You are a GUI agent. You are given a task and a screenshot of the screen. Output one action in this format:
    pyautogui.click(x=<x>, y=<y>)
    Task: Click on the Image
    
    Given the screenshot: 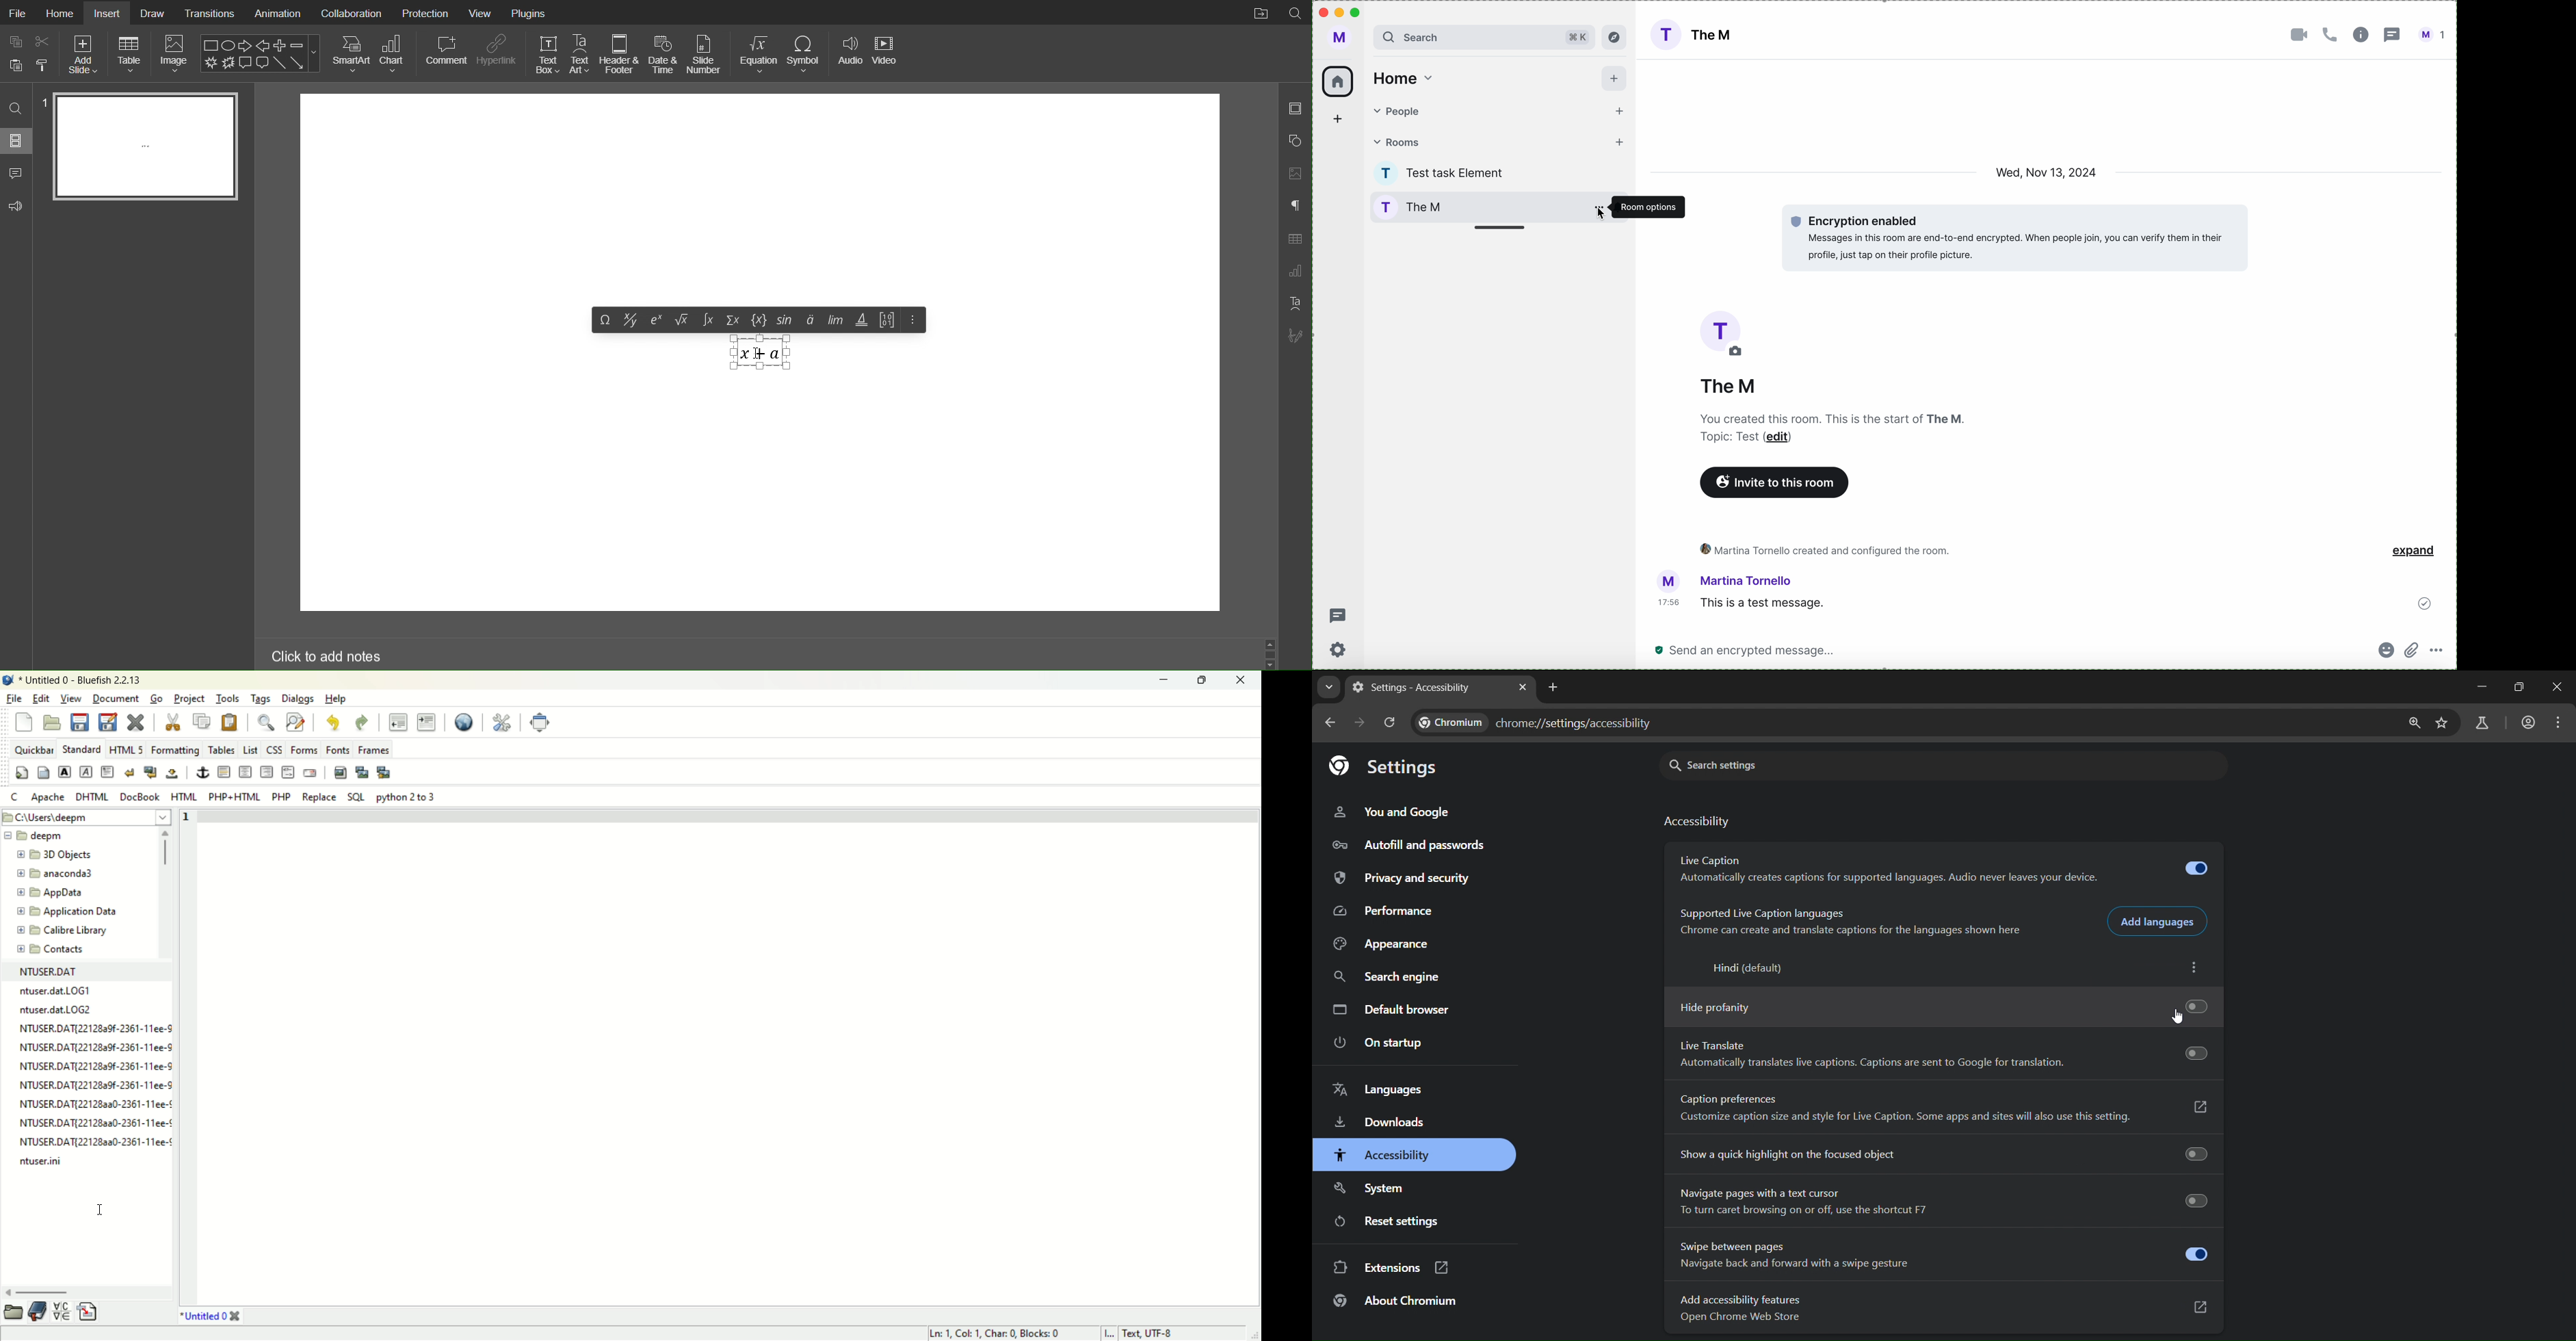 What is the action you would take?
    pyautogui.click(x=172, y=55)
    